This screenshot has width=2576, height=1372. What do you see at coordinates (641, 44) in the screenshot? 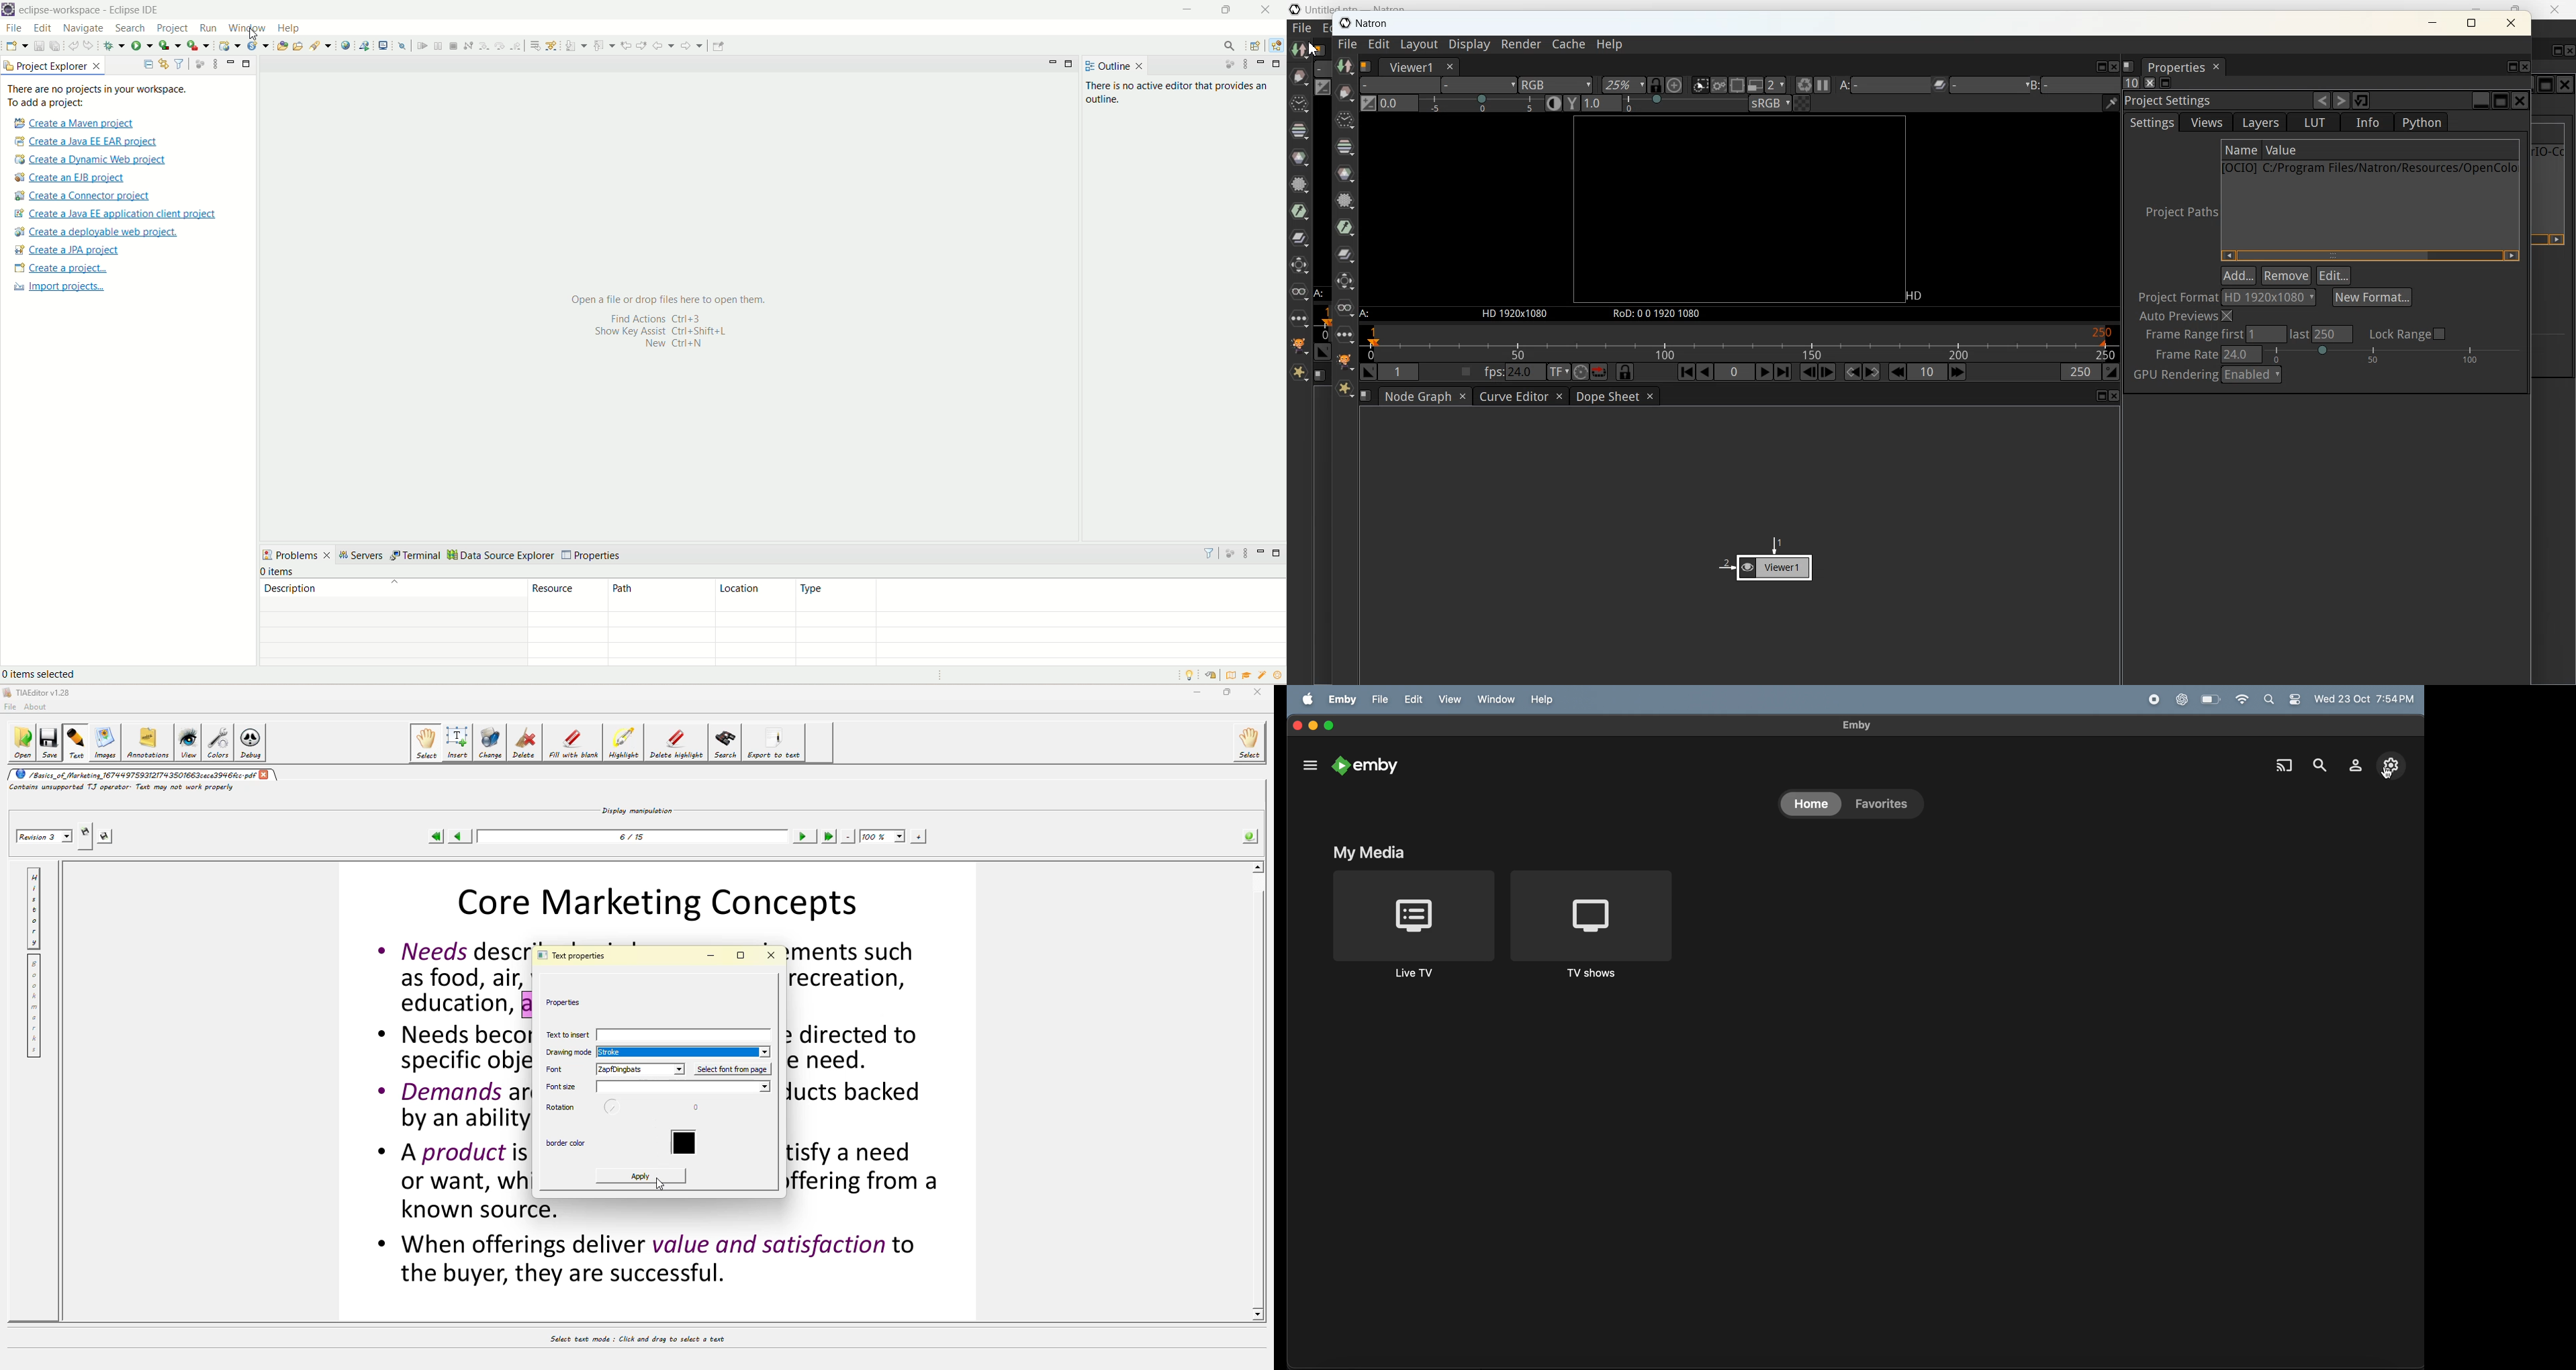
I see `next edit location` at bounding box center [641, 44].